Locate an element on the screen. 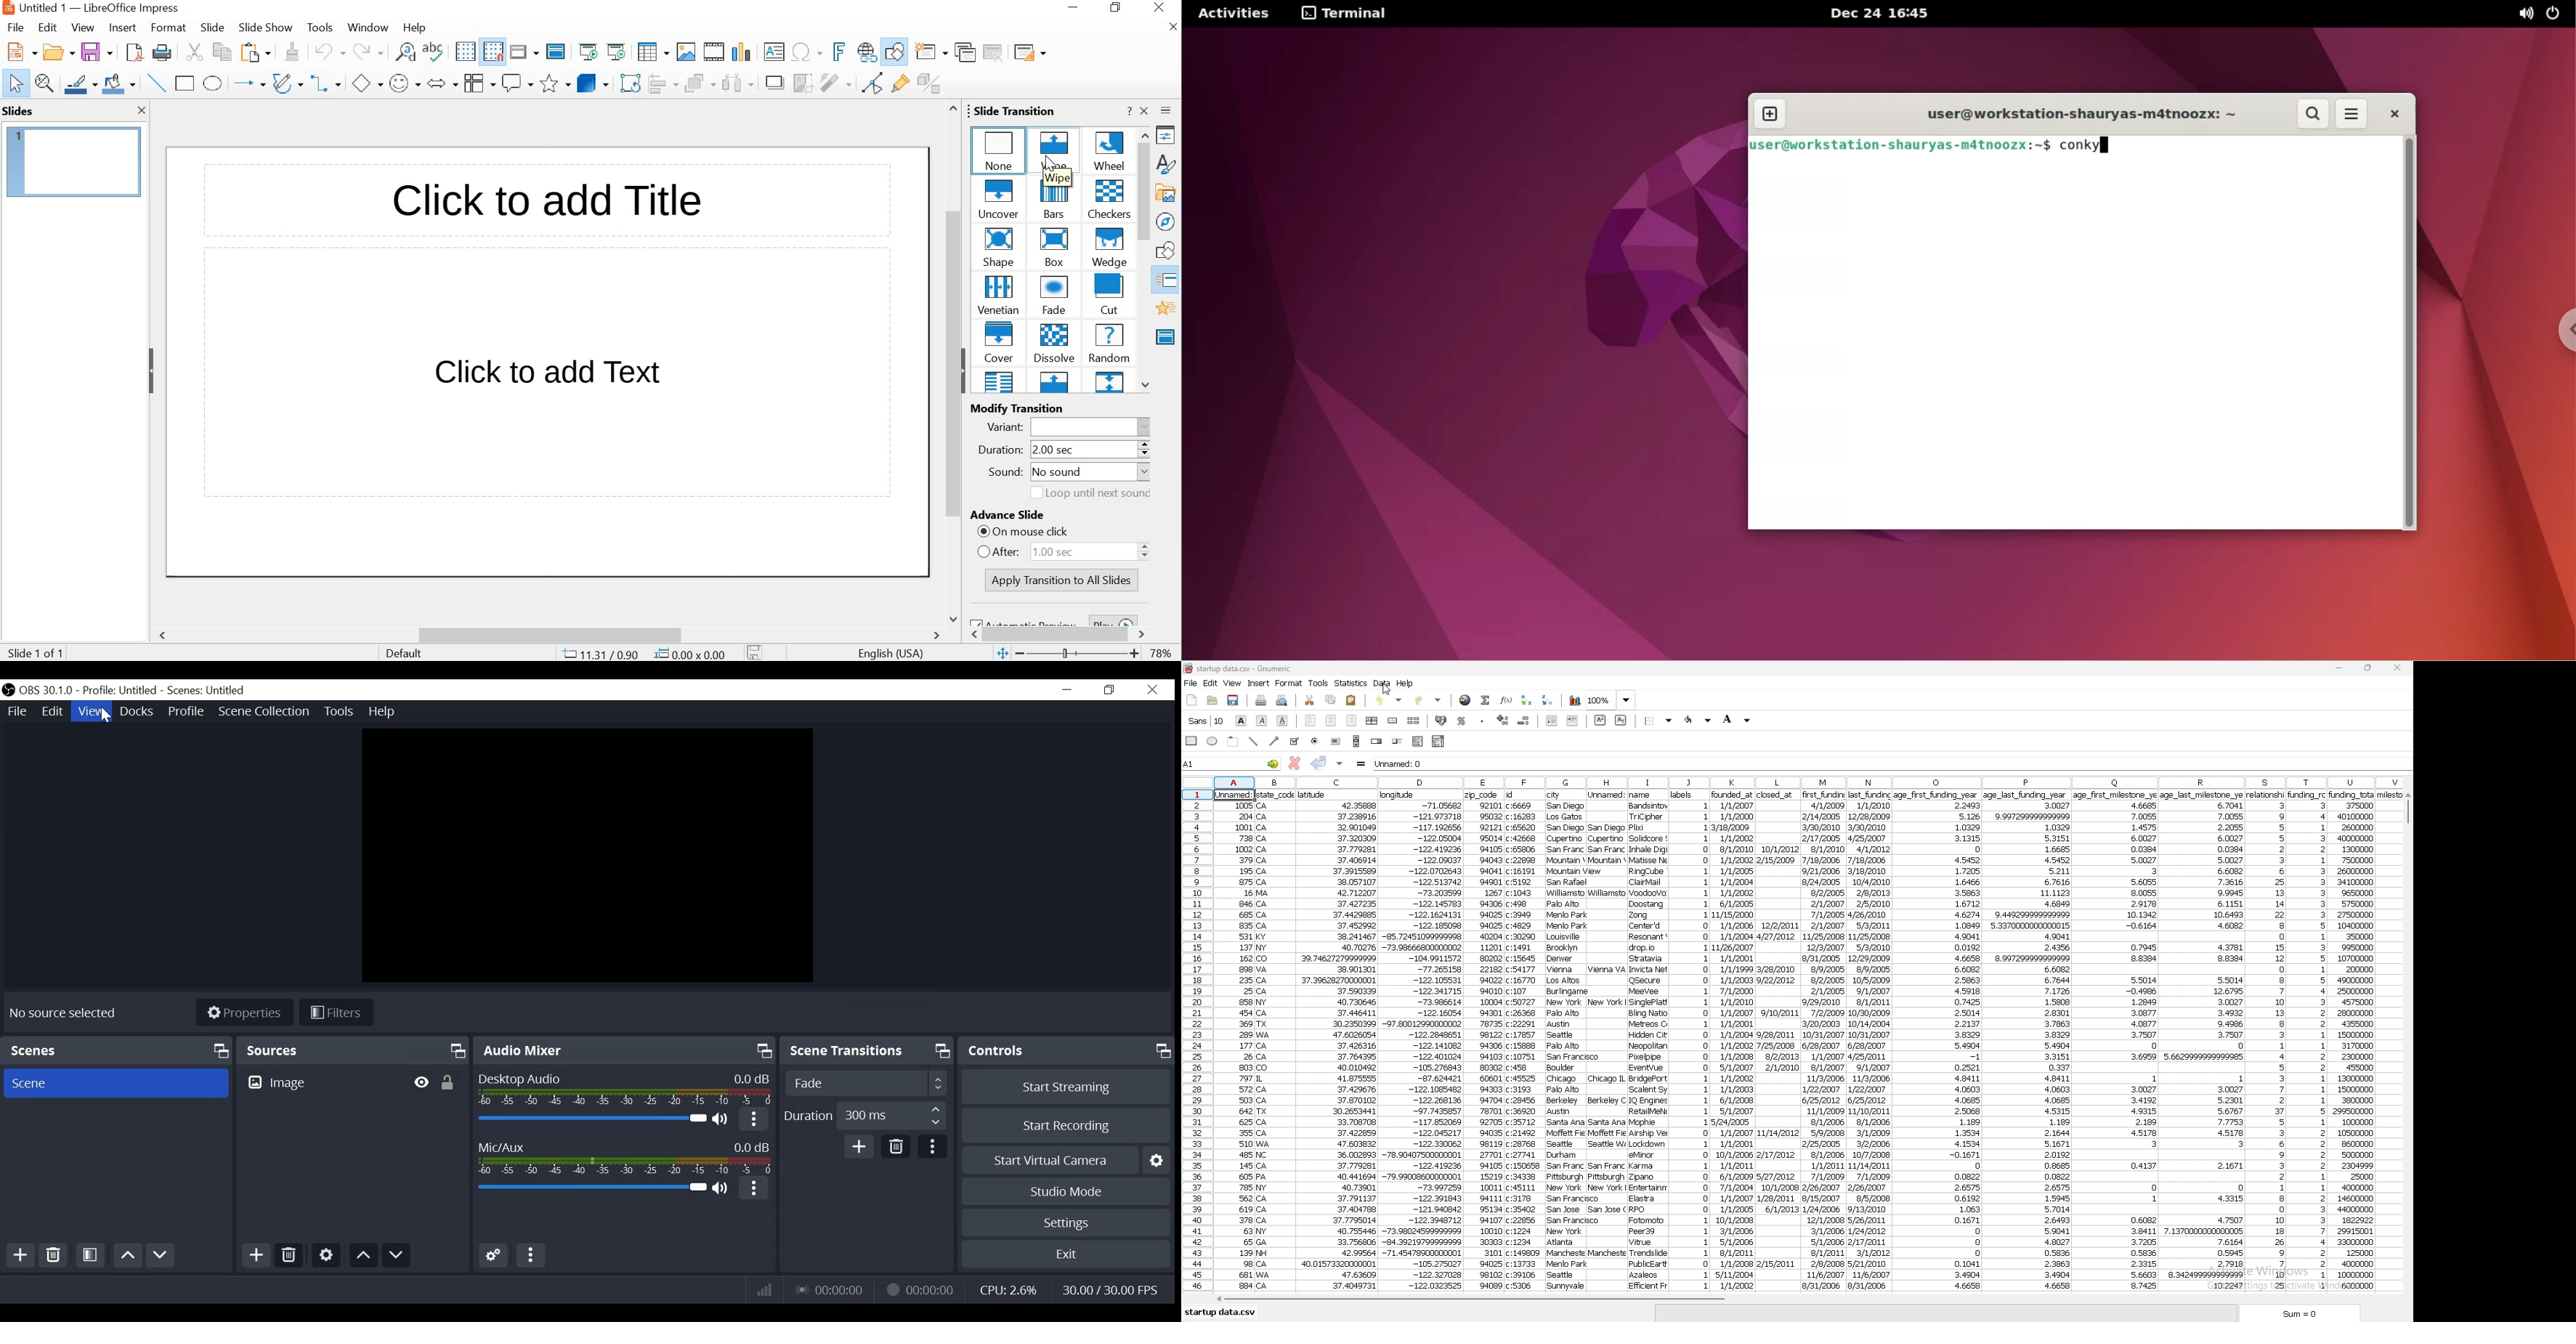 This screenshot has width=2576, height=1344. Start Virtual Camera is located at coordinates (1065, 1162).